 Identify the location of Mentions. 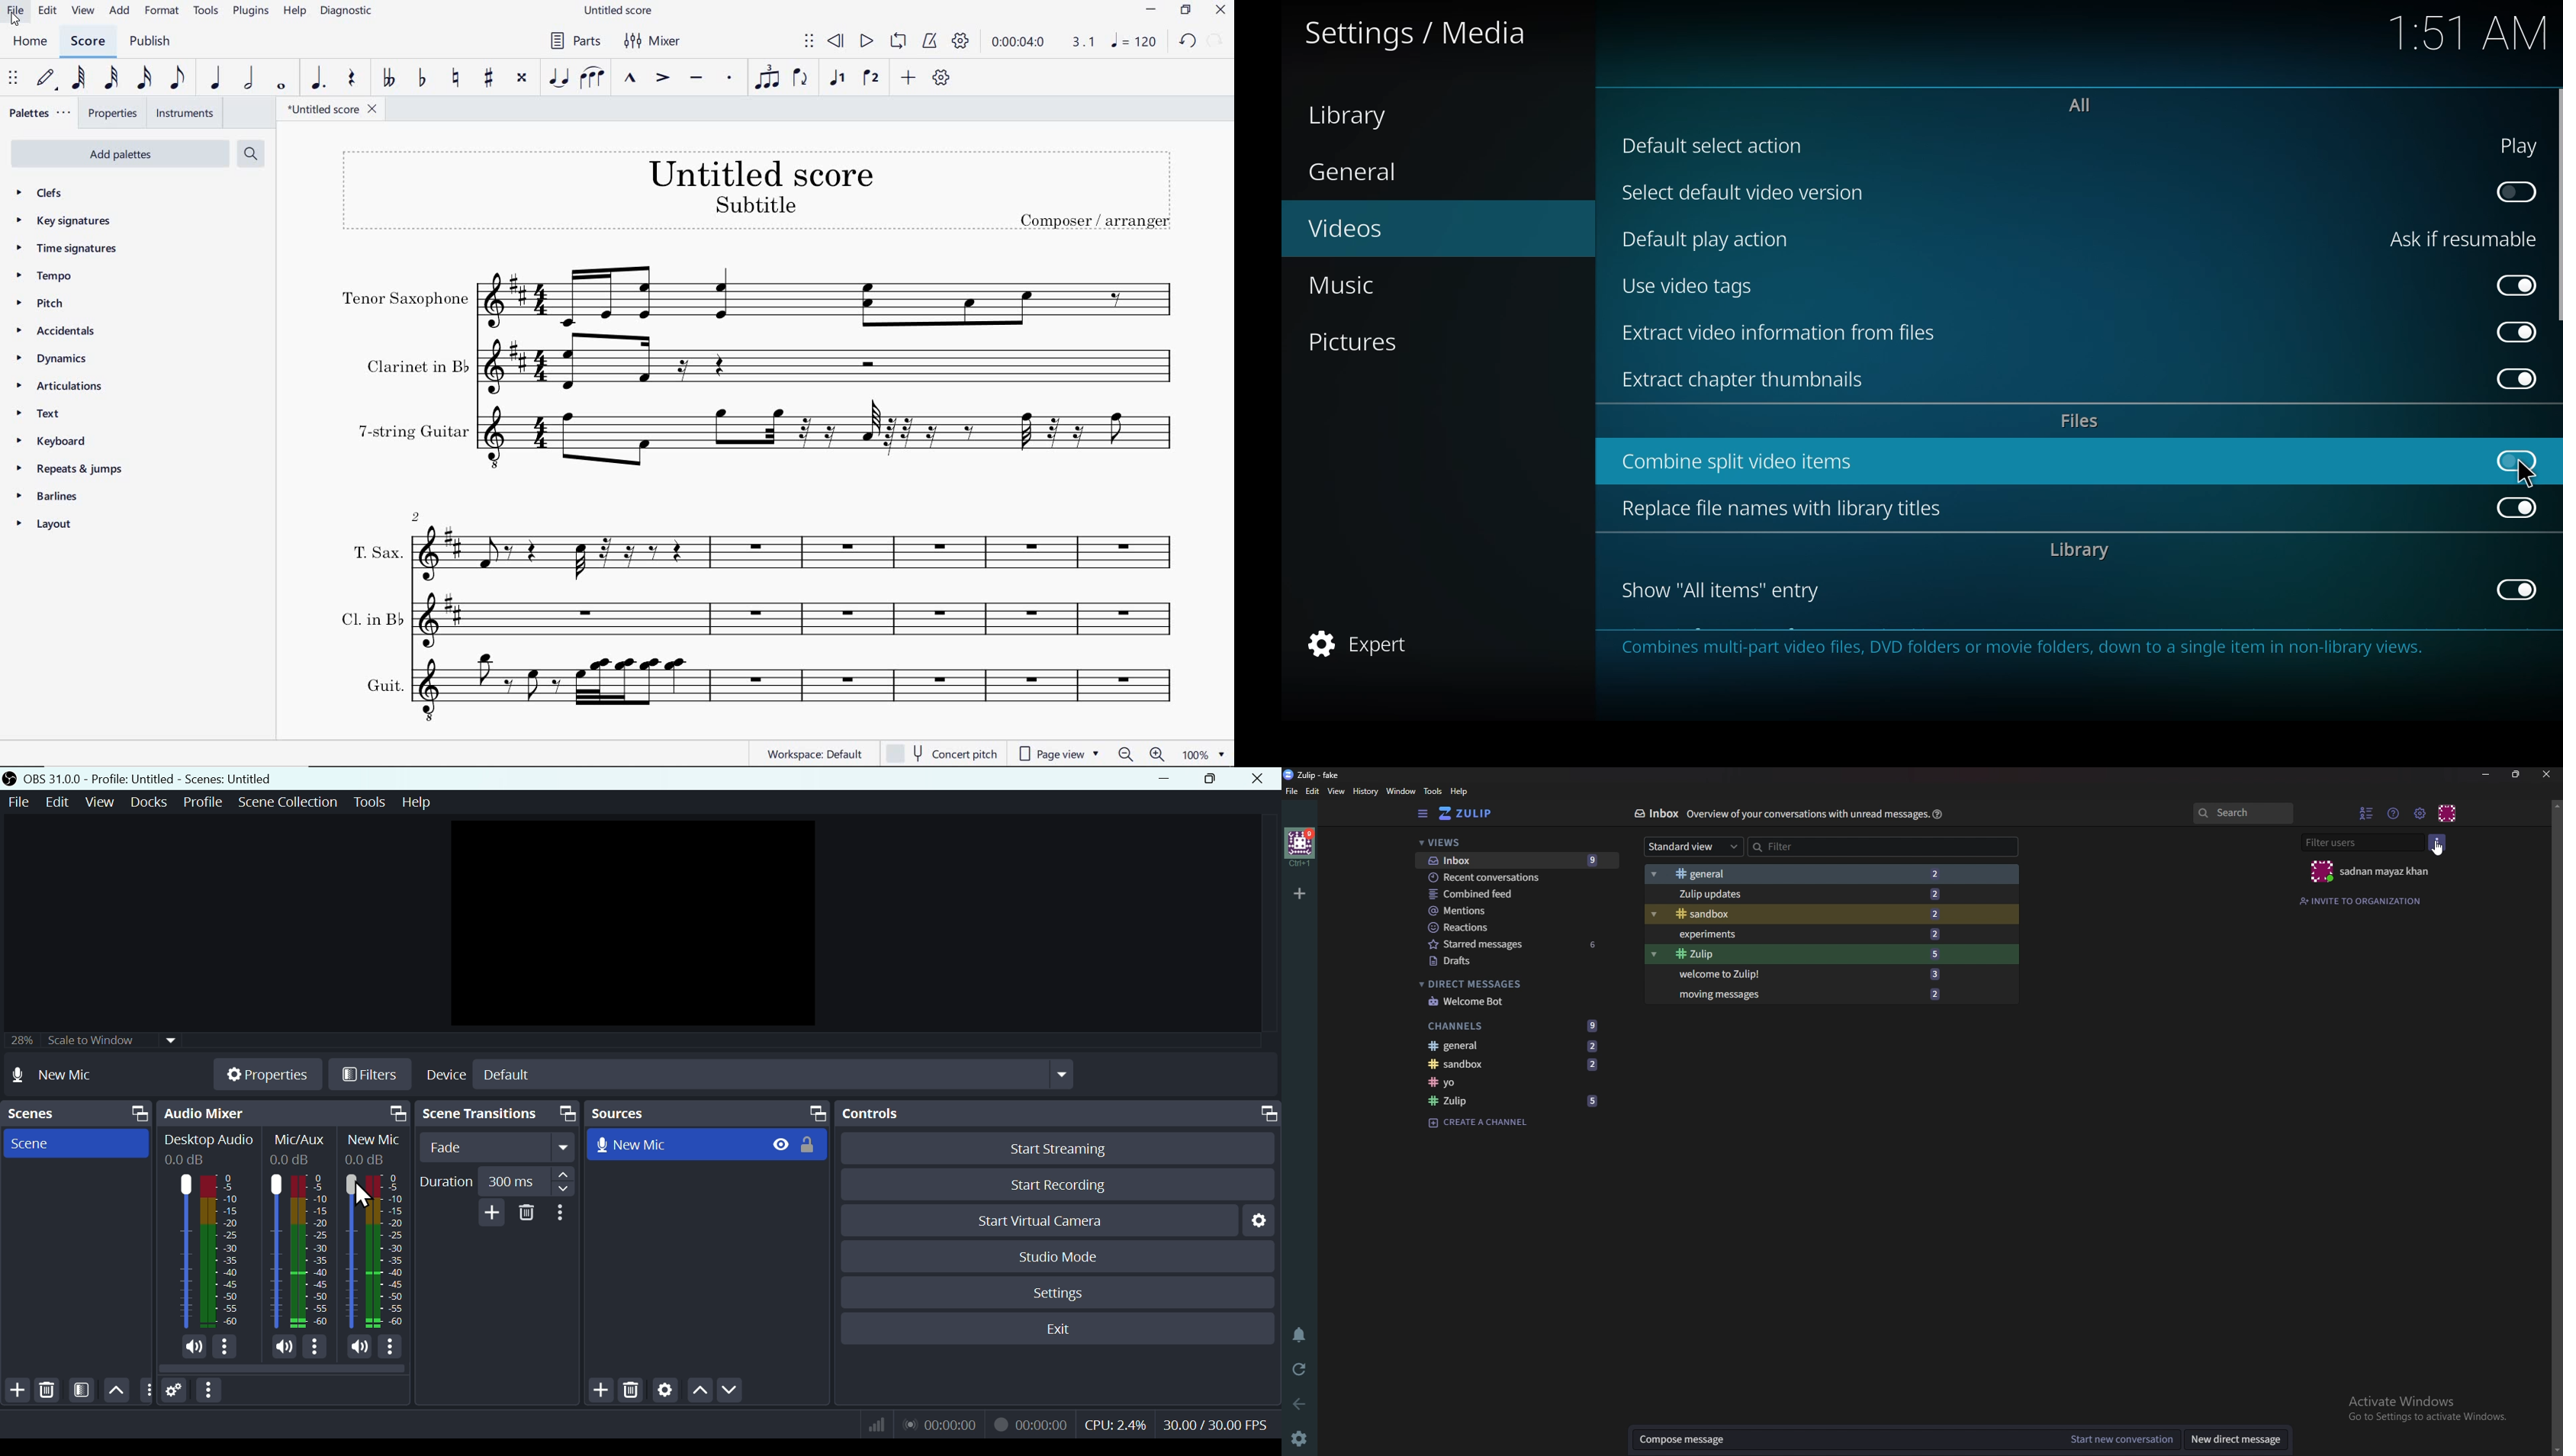
(1507, 910).